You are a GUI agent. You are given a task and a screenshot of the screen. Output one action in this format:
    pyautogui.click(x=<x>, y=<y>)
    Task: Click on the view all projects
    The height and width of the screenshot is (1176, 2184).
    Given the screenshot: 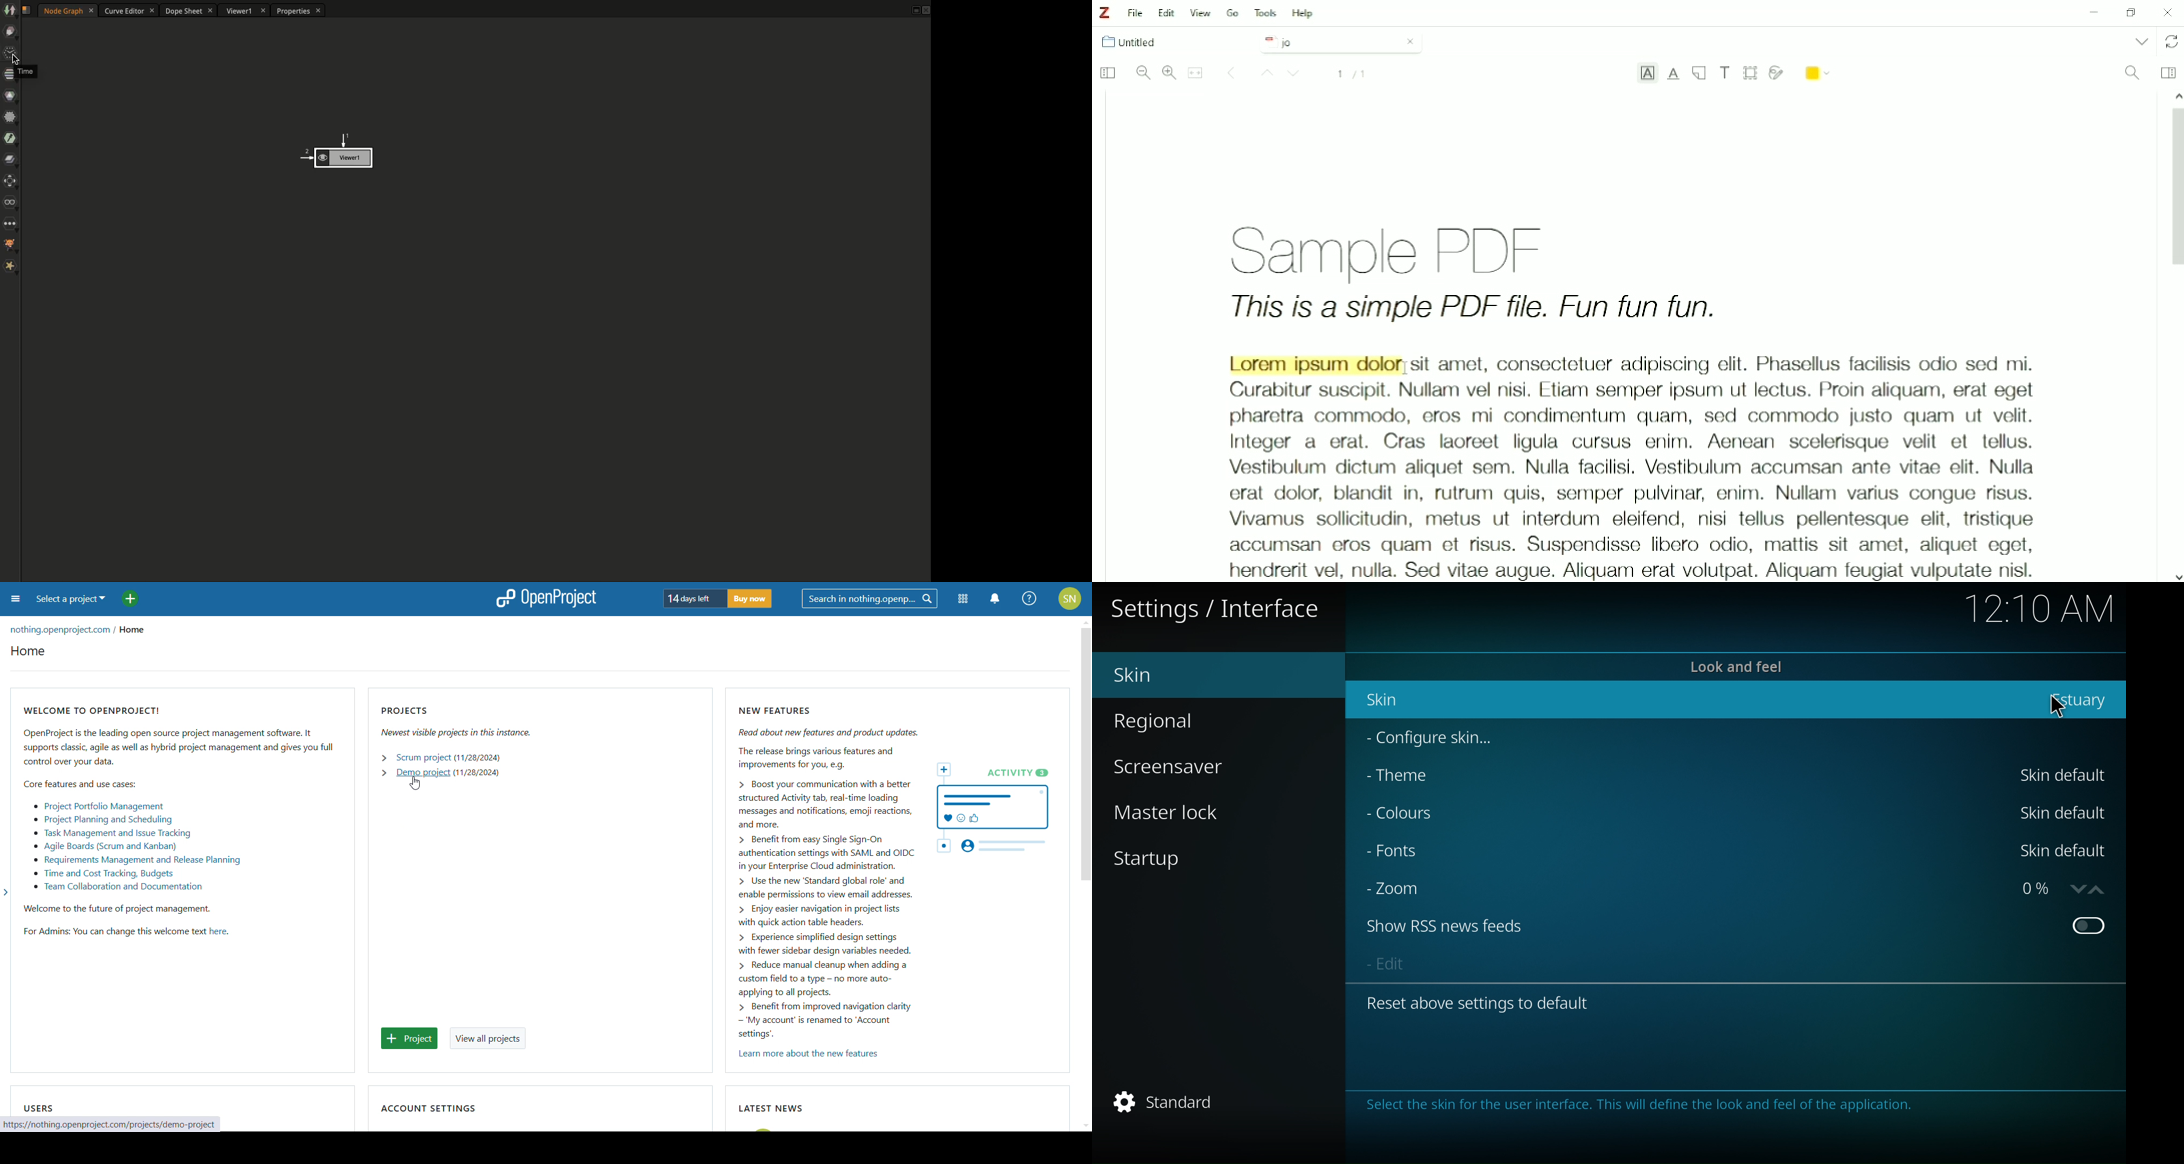 What is the action you would take?
    pyautogui.click(x=487, y=1039)
    